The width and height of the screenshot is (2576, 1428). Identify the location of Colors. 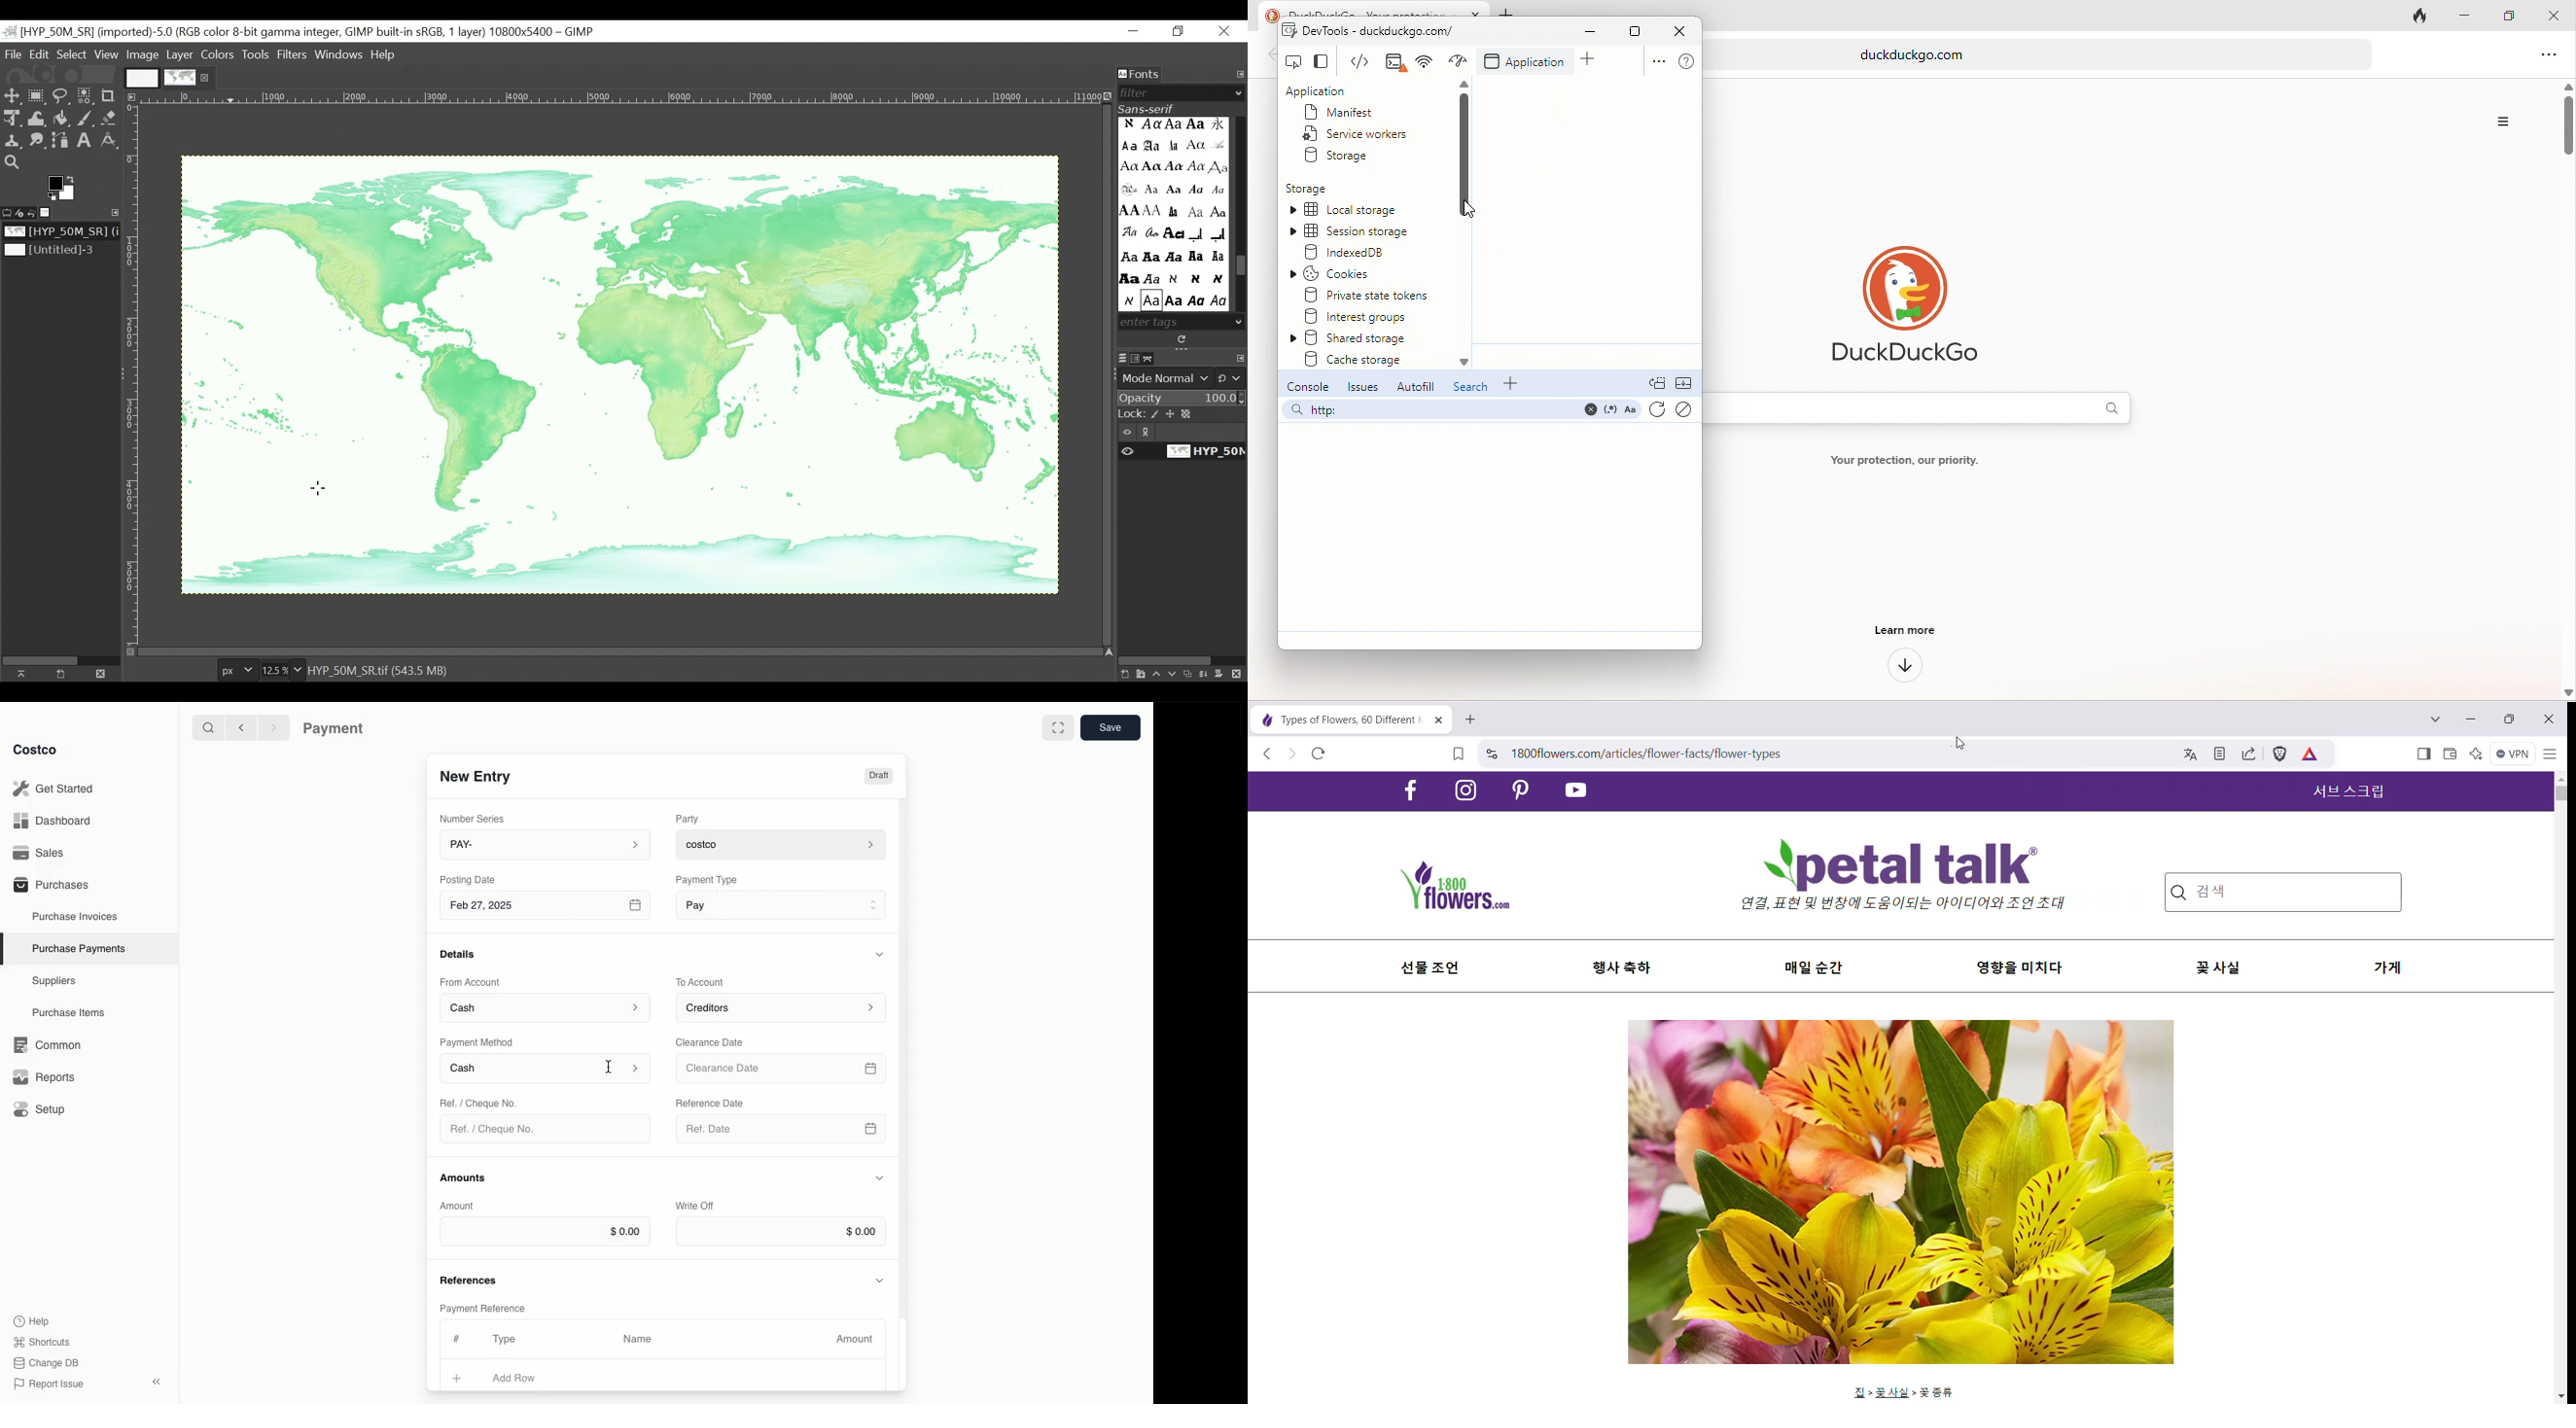
(219, 54).